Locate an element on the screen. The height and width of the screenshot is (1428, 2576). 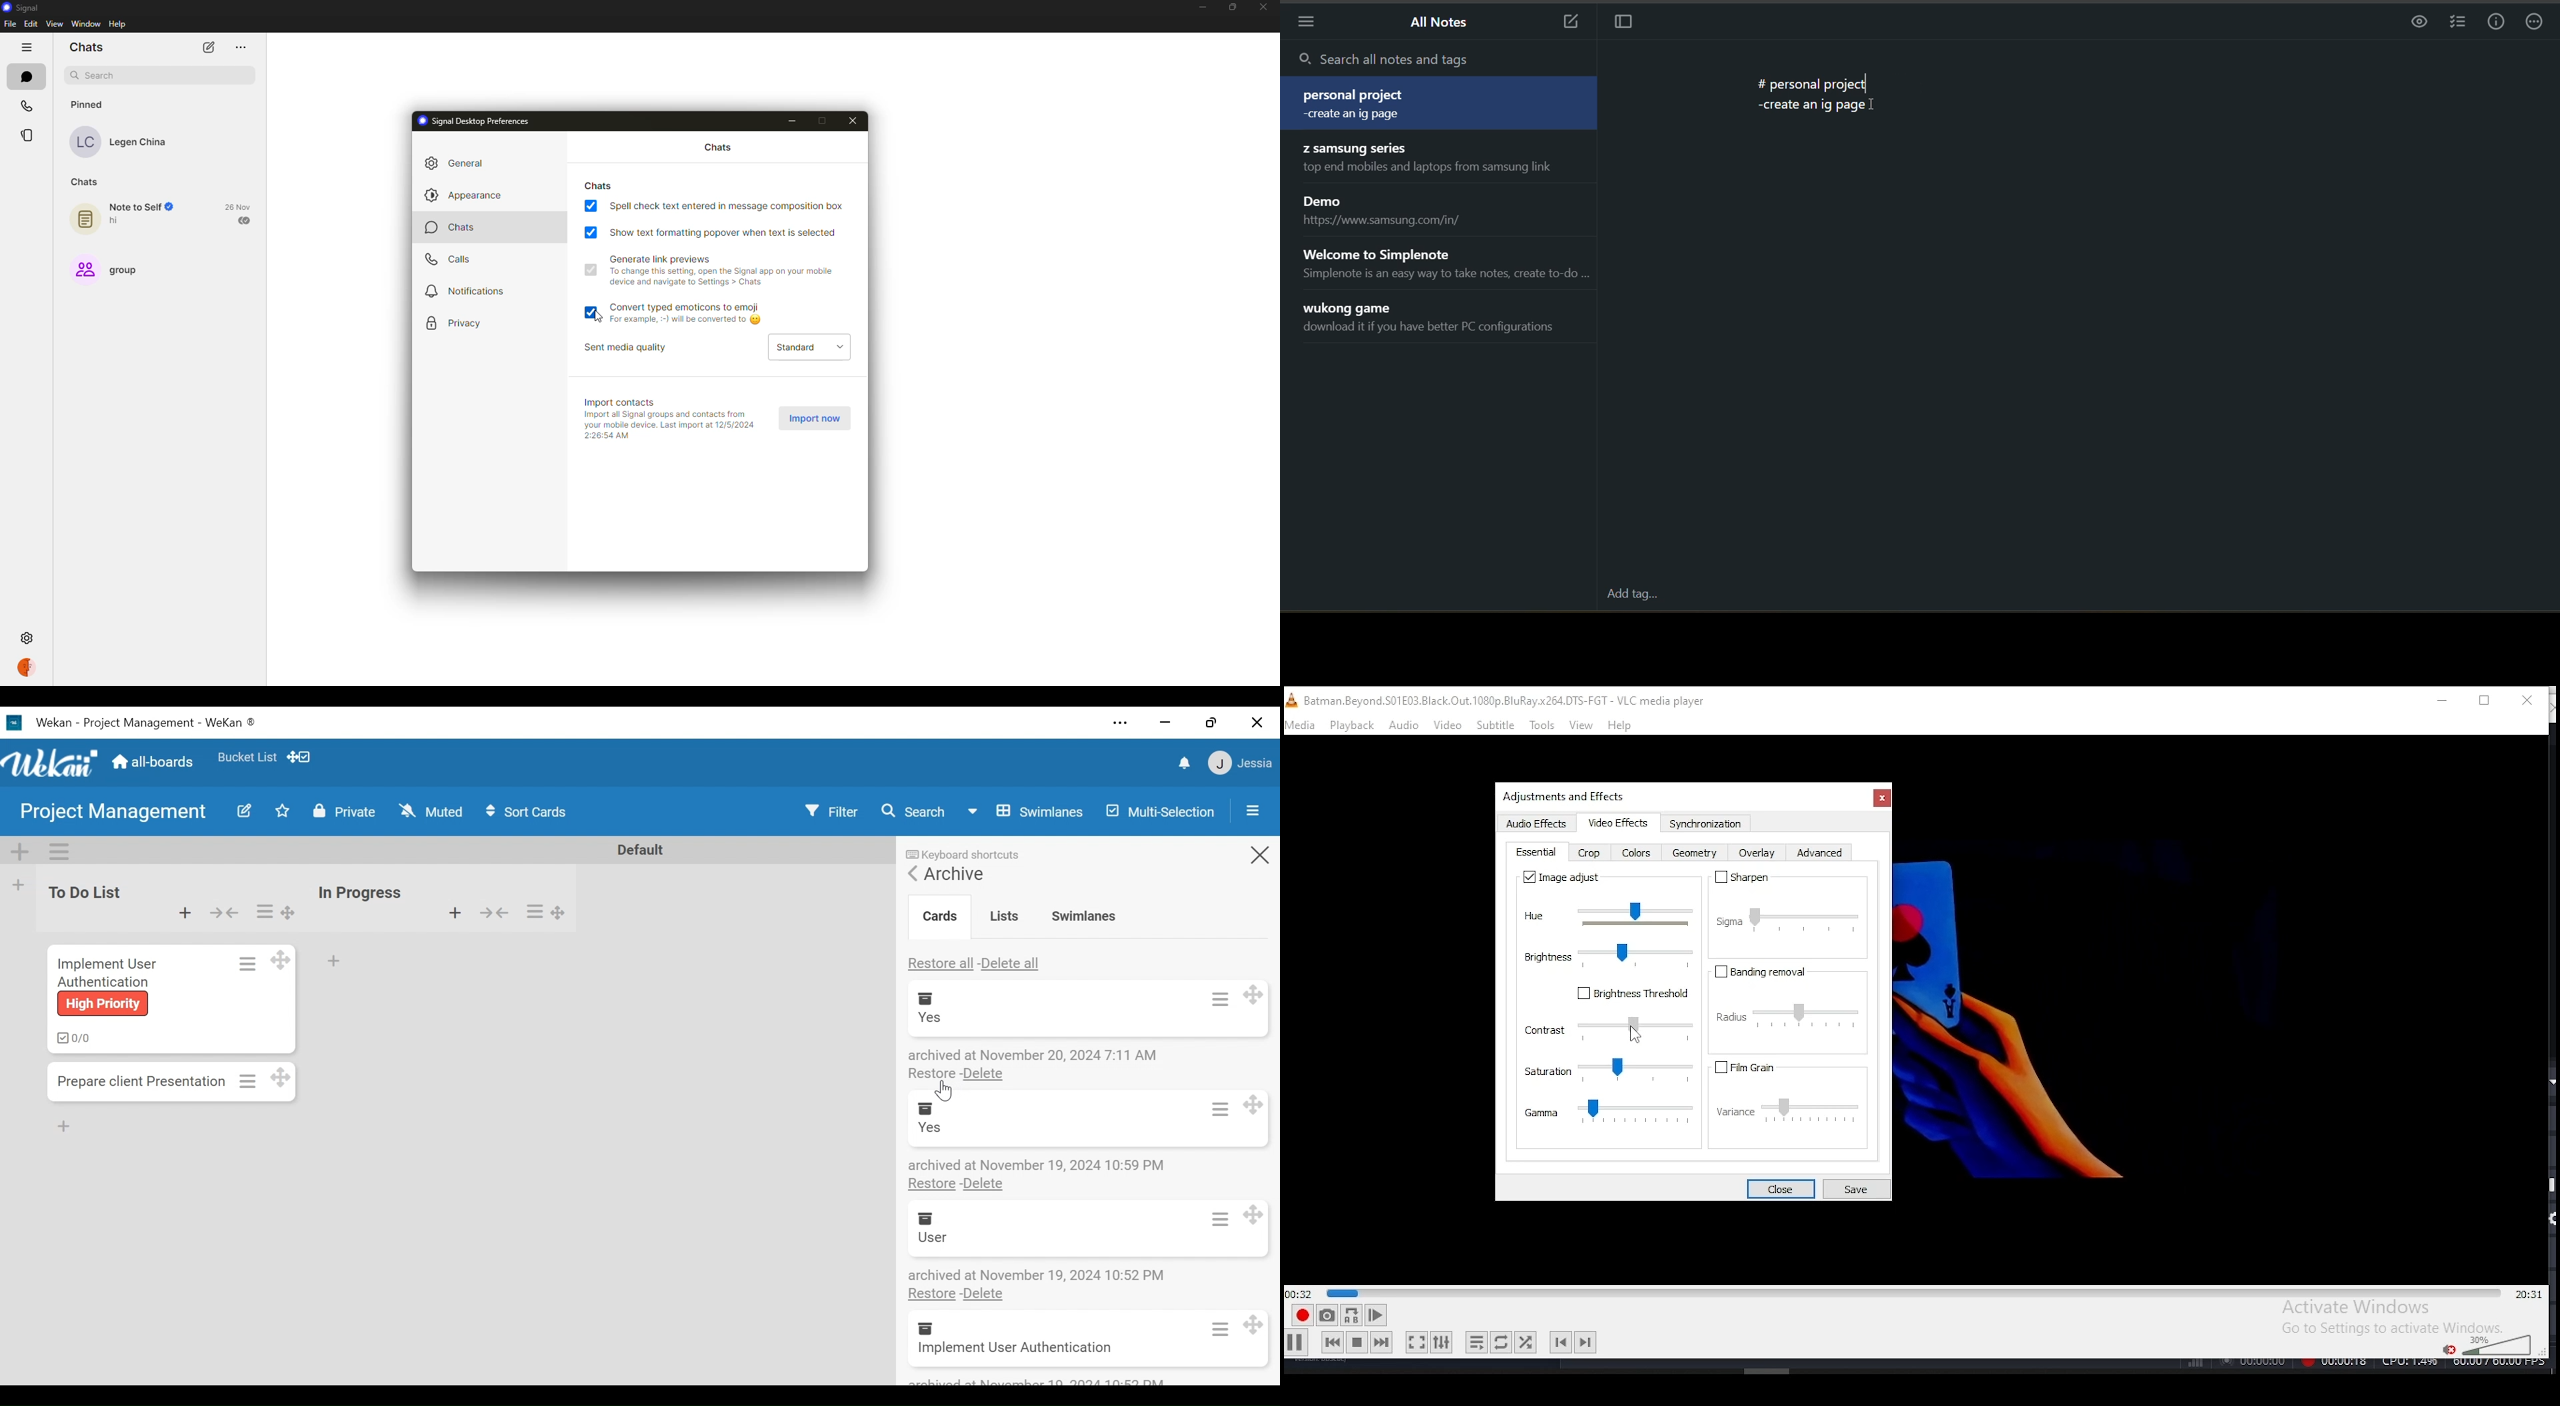
close is located at coordinates (1264, 8).